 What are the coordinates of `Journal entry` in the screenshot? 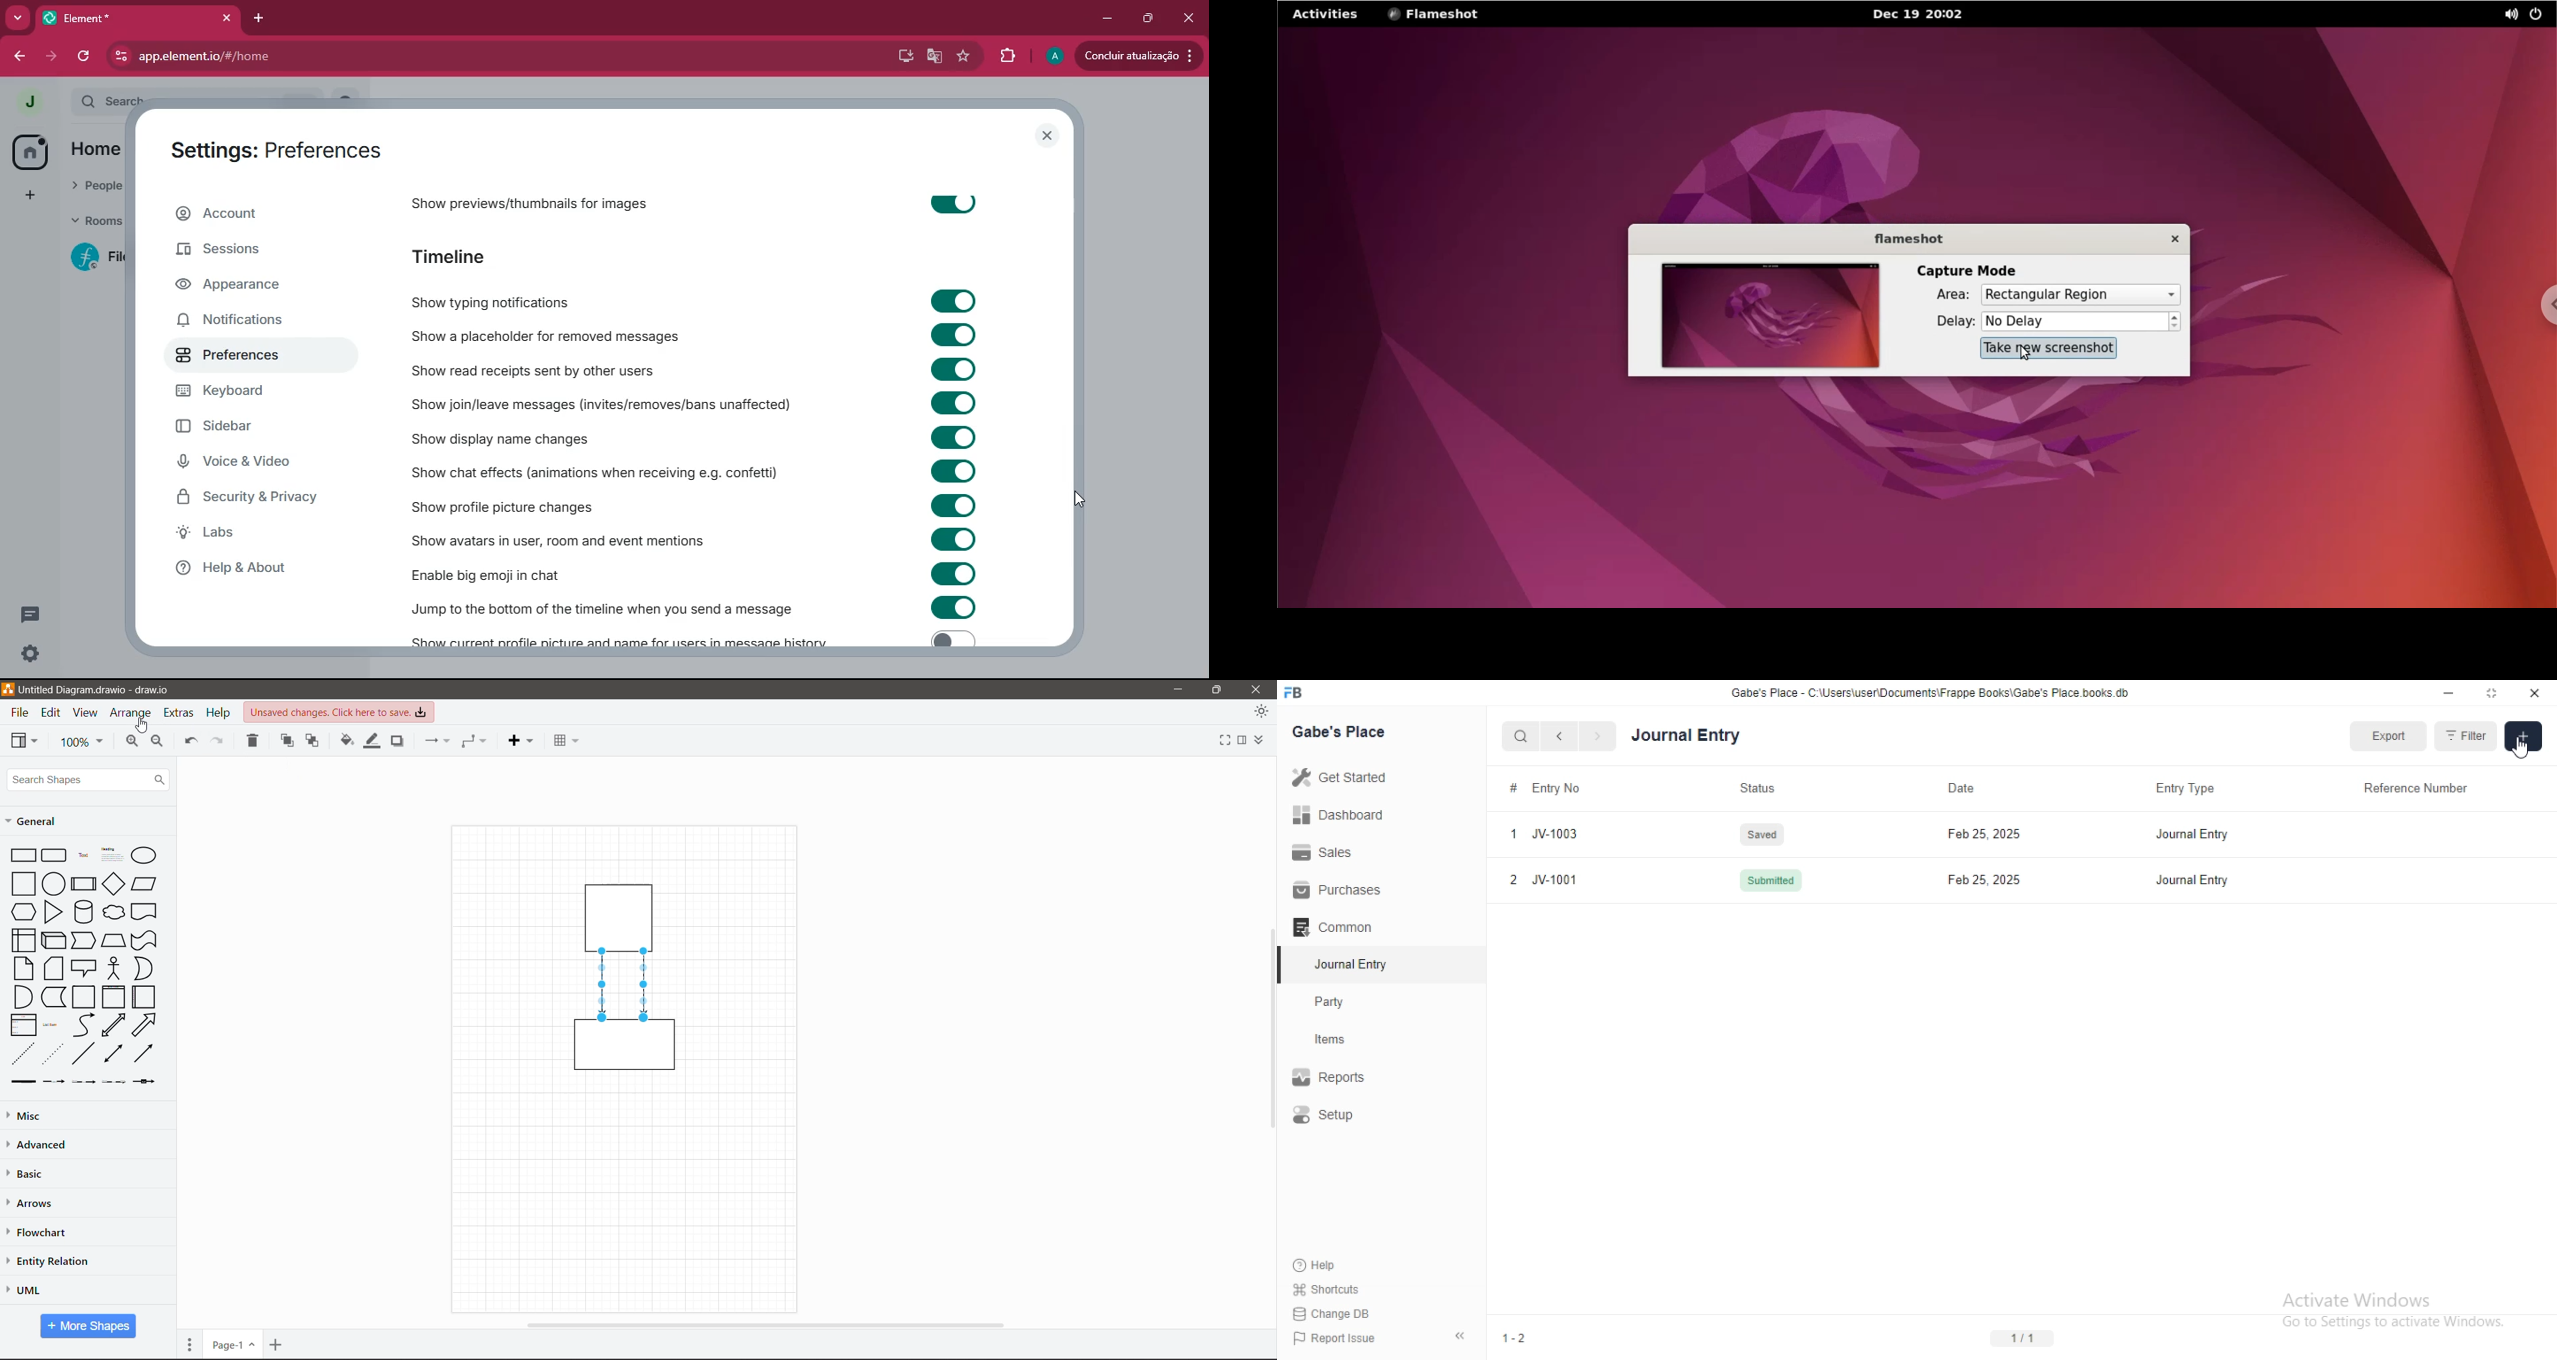 It's located at (2192, 881).